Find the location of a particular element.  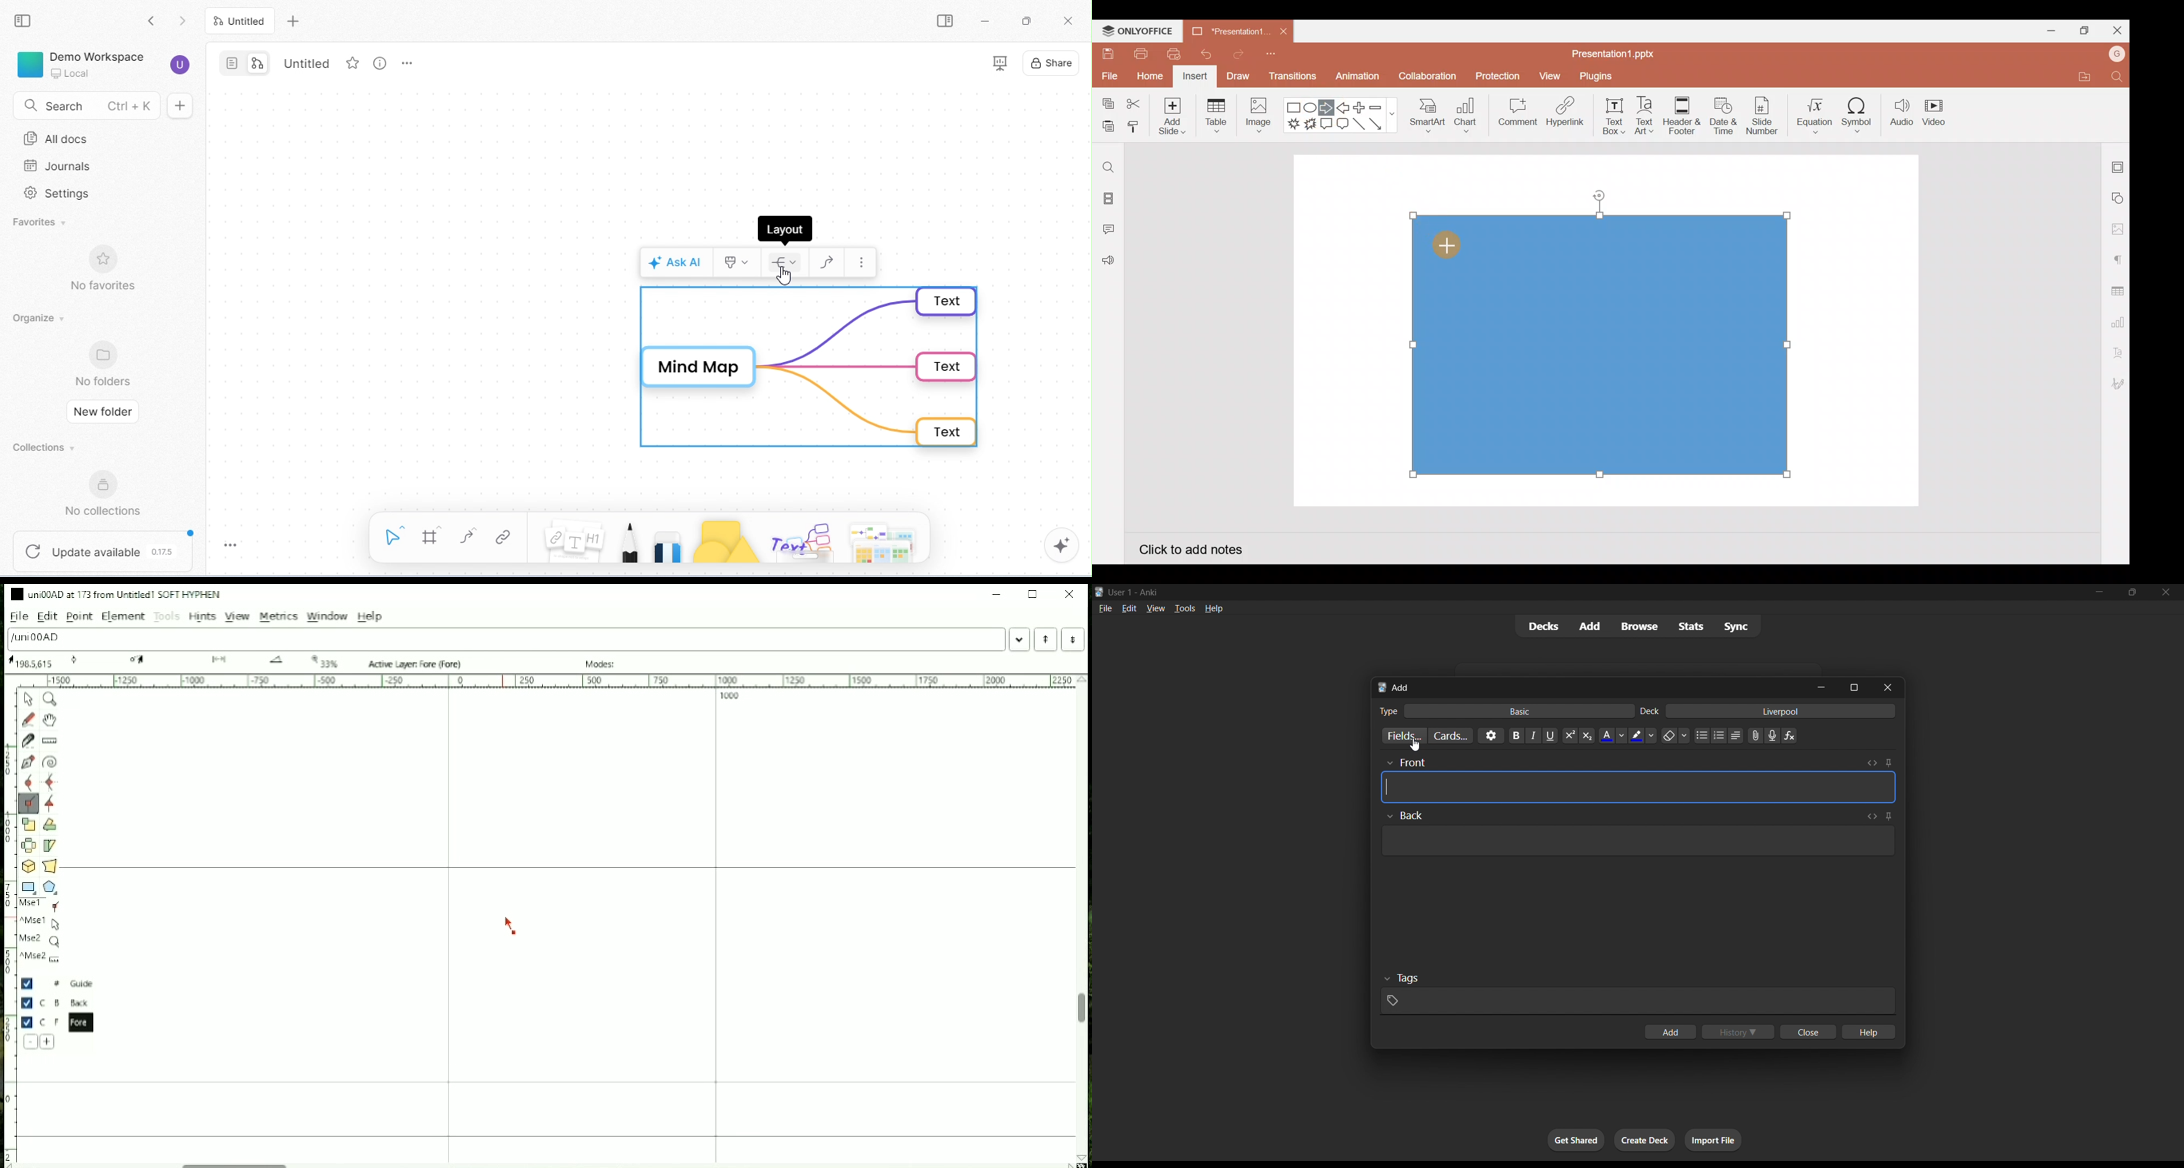

tools is located at coordinates (1184, 608).